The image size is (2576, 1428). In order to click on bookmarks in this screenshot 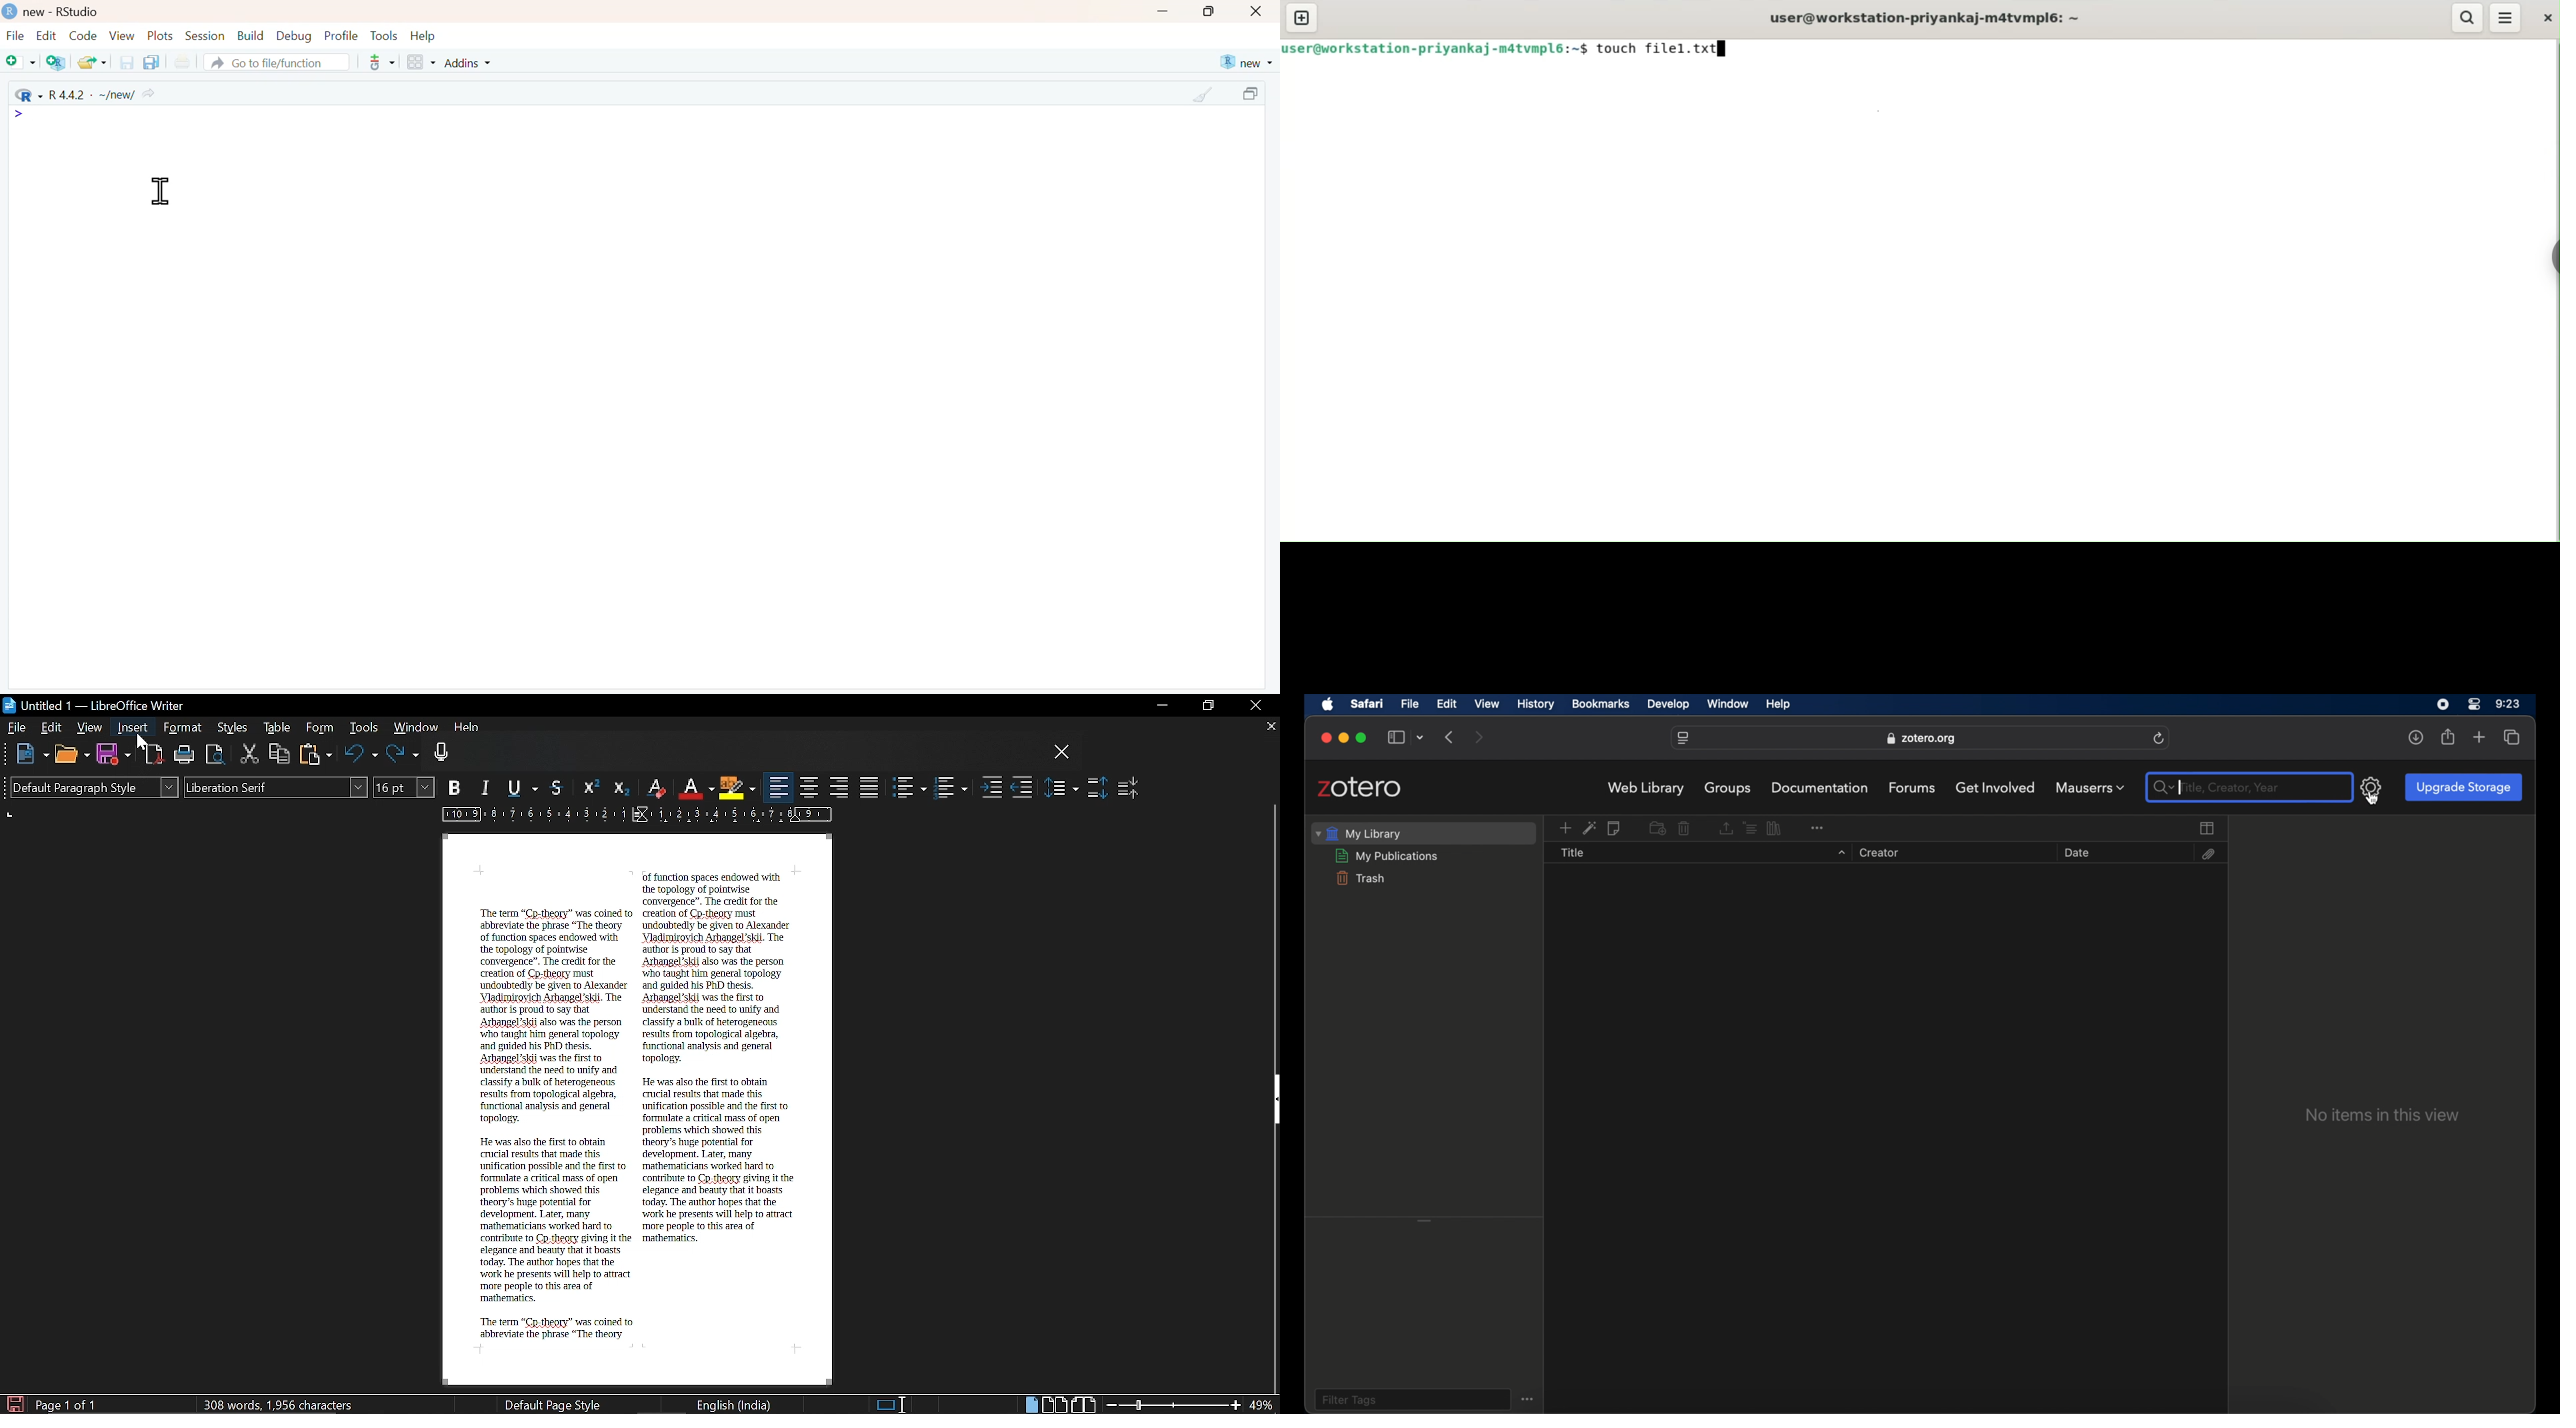, I will do `click(1601, 704)`.